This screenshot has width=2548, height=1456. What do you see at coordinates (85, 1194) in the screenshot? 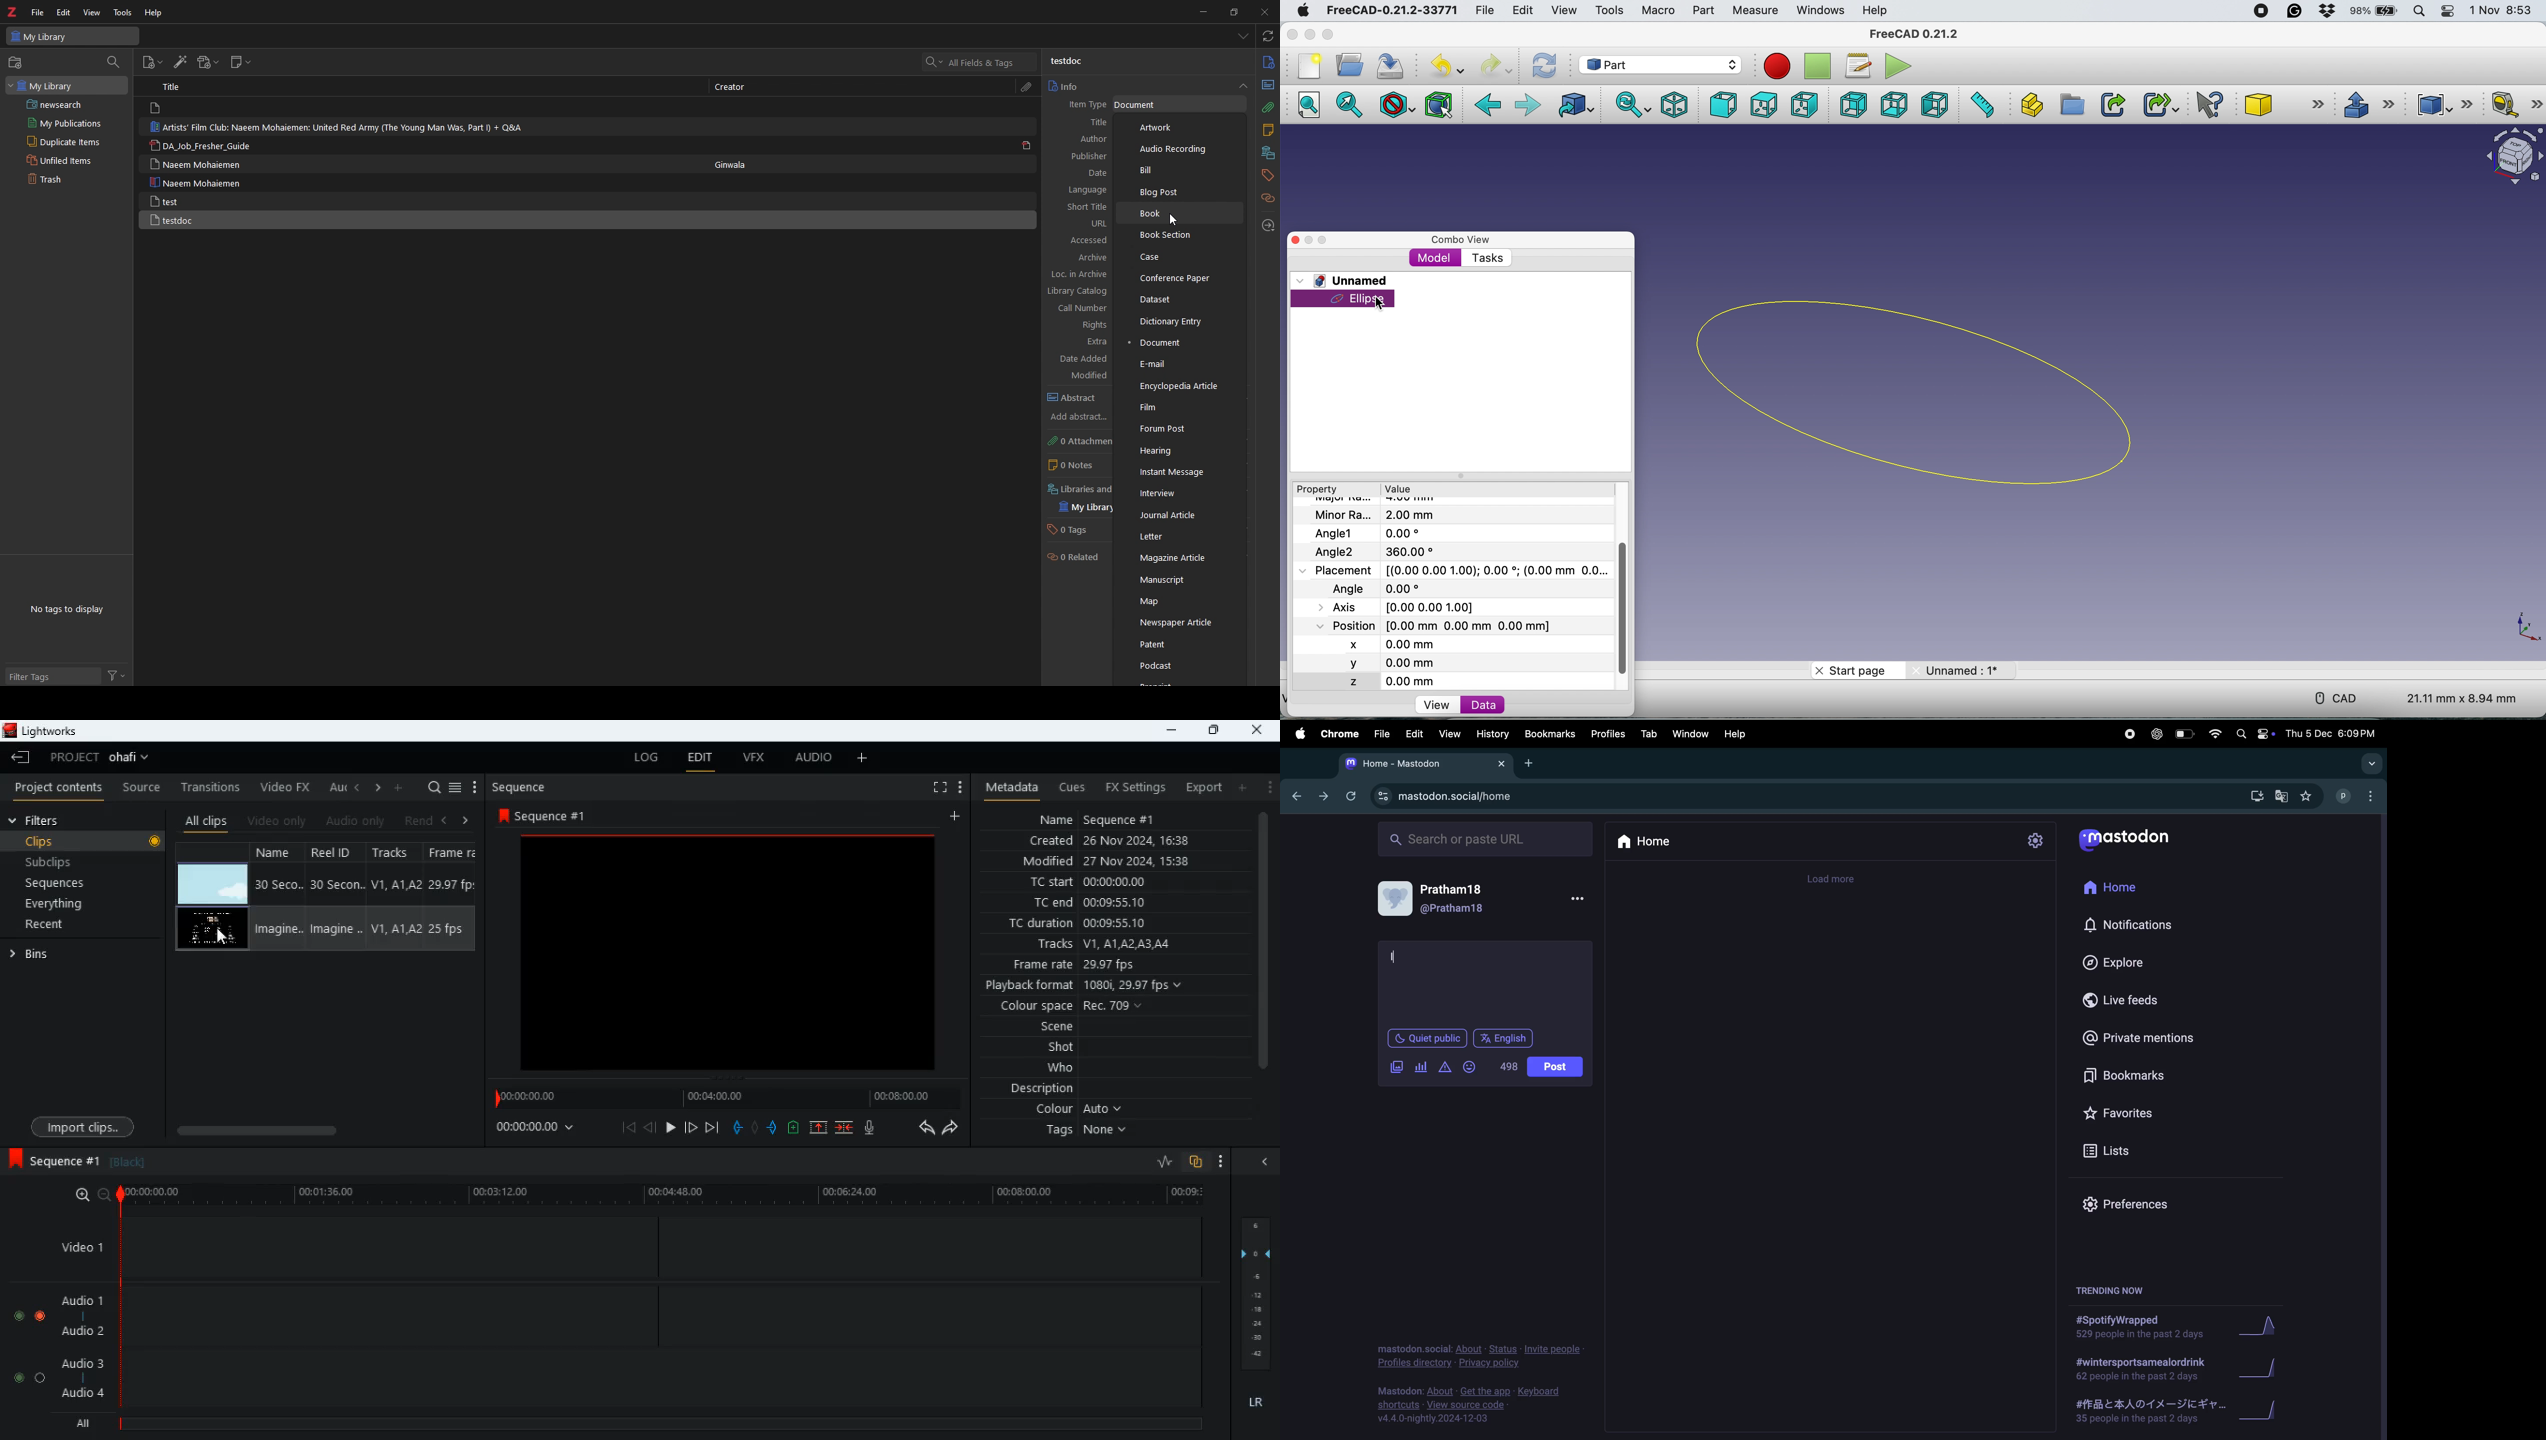
I see `zoom` at bounding box center [85, 1194].